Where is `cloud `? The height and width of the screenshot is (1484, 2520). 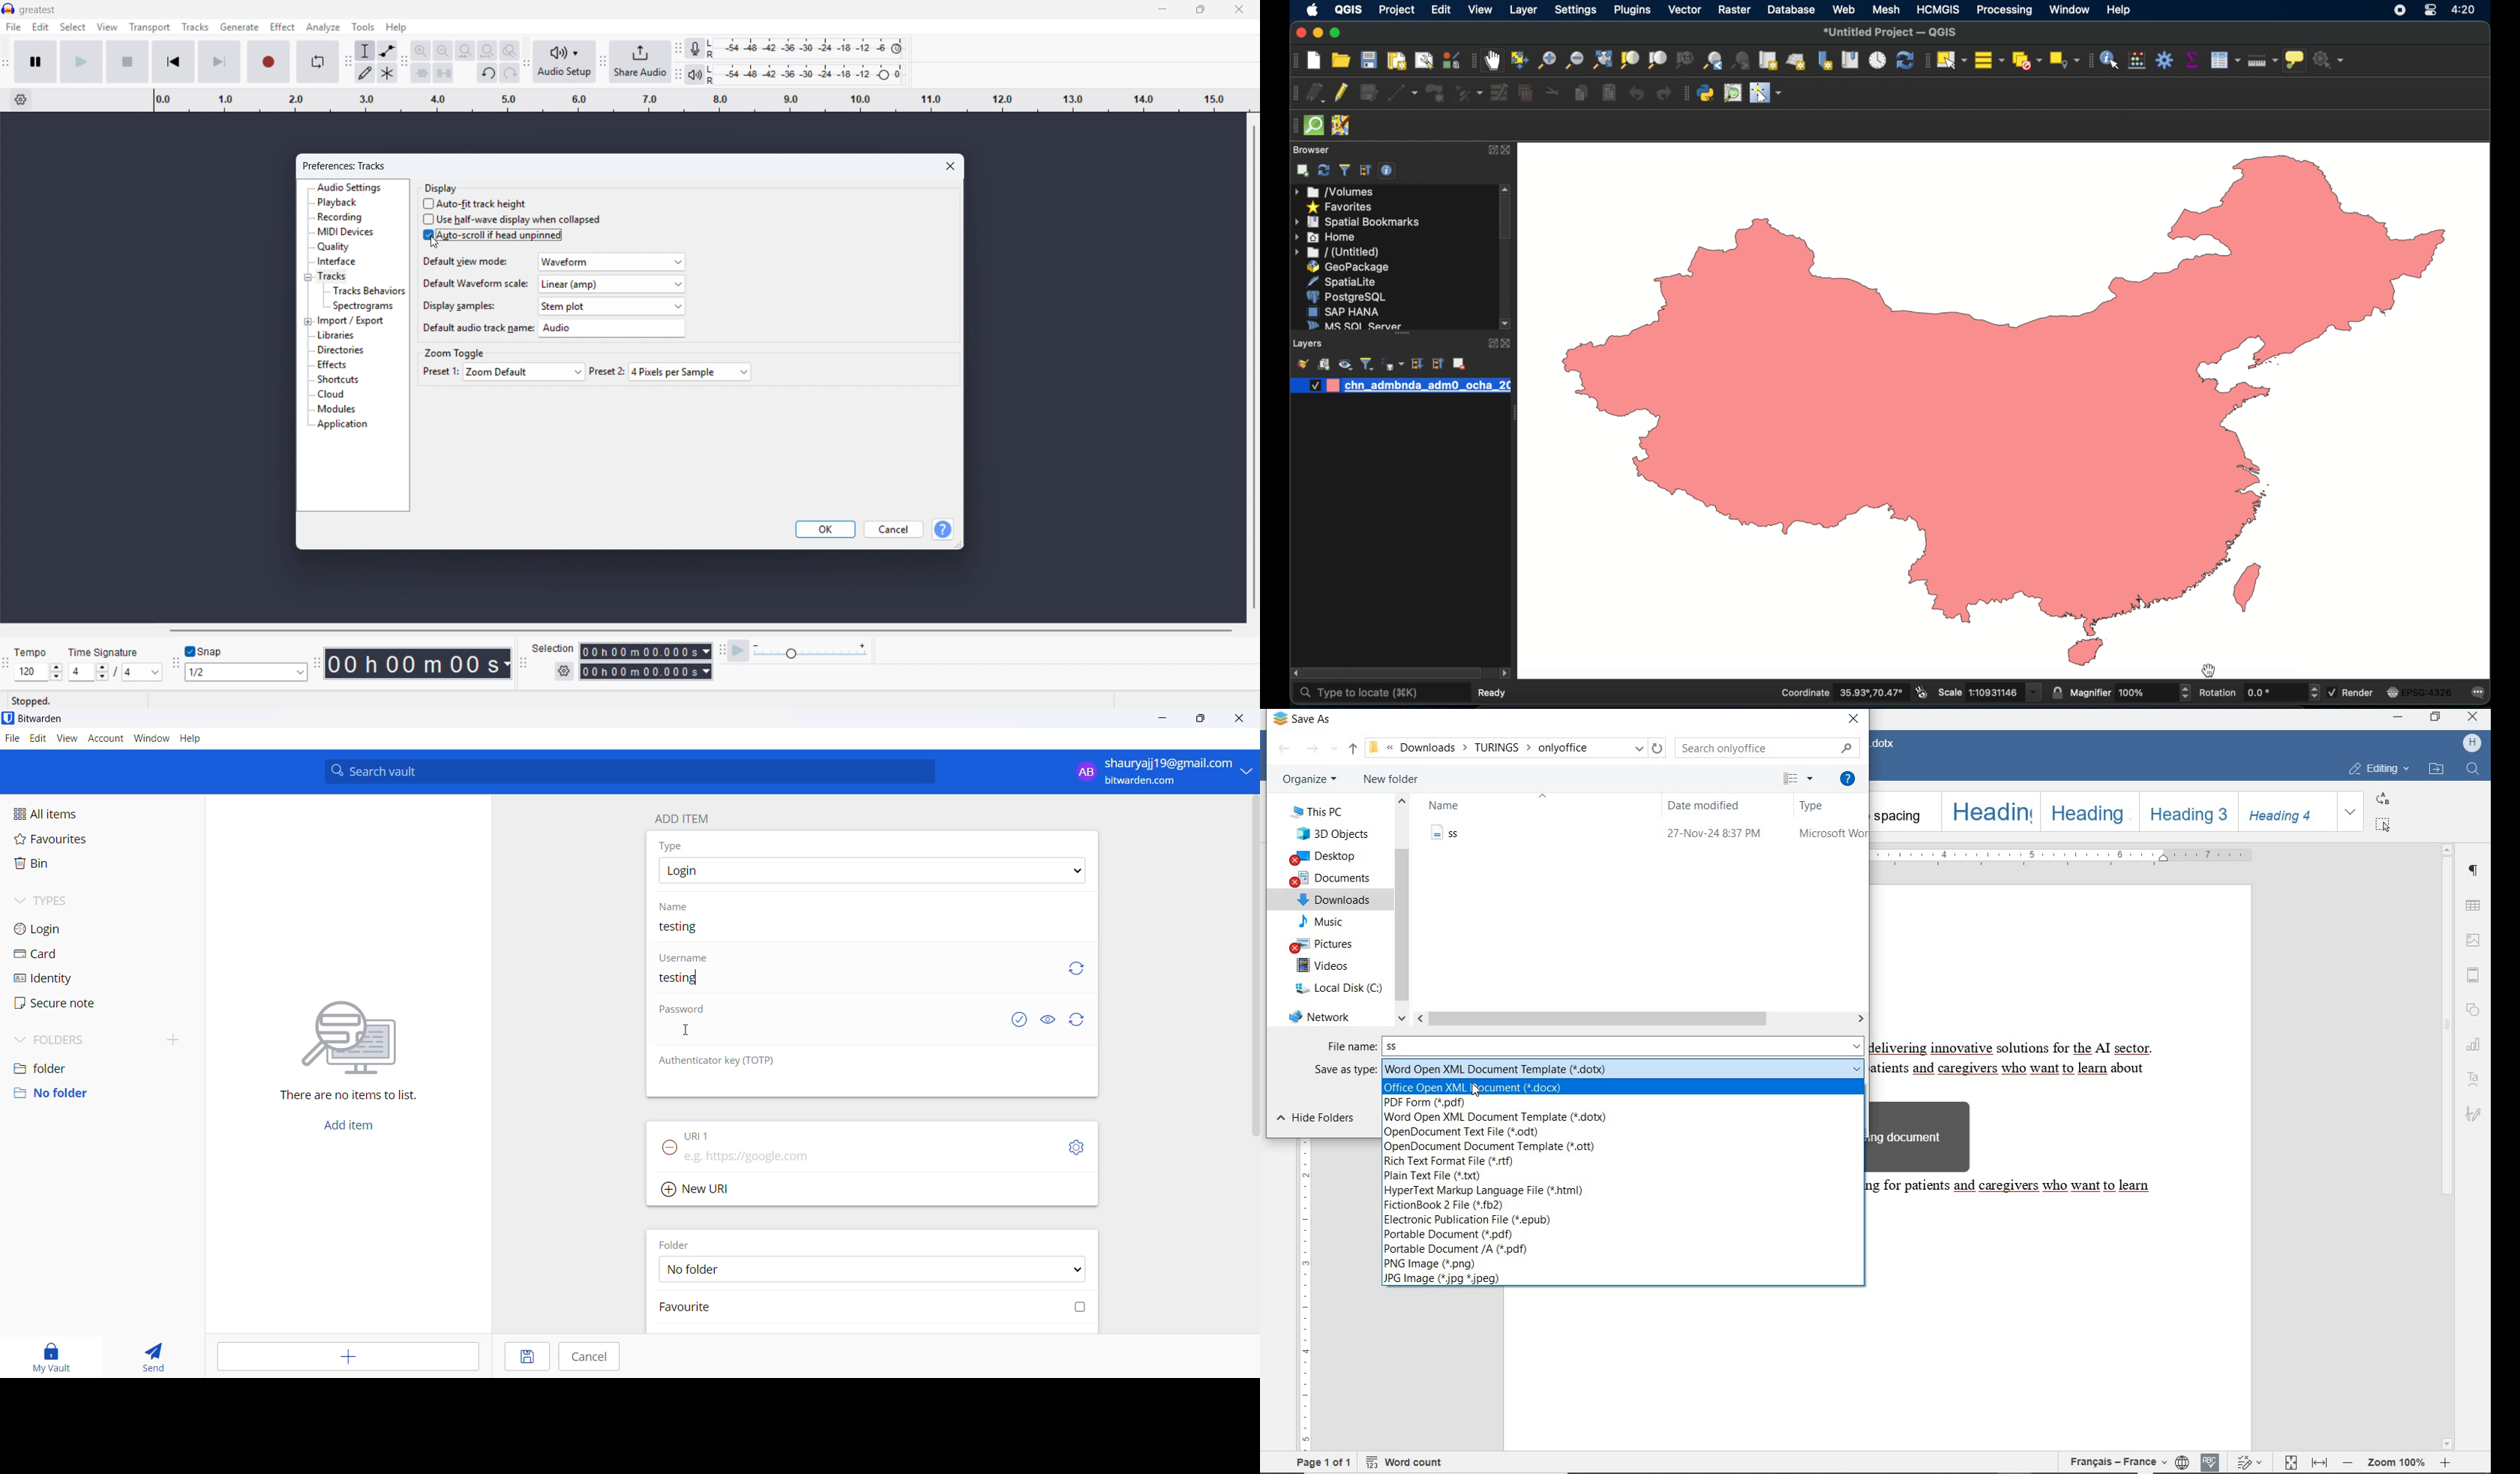
cloud  is located at coordinates (331, 394).